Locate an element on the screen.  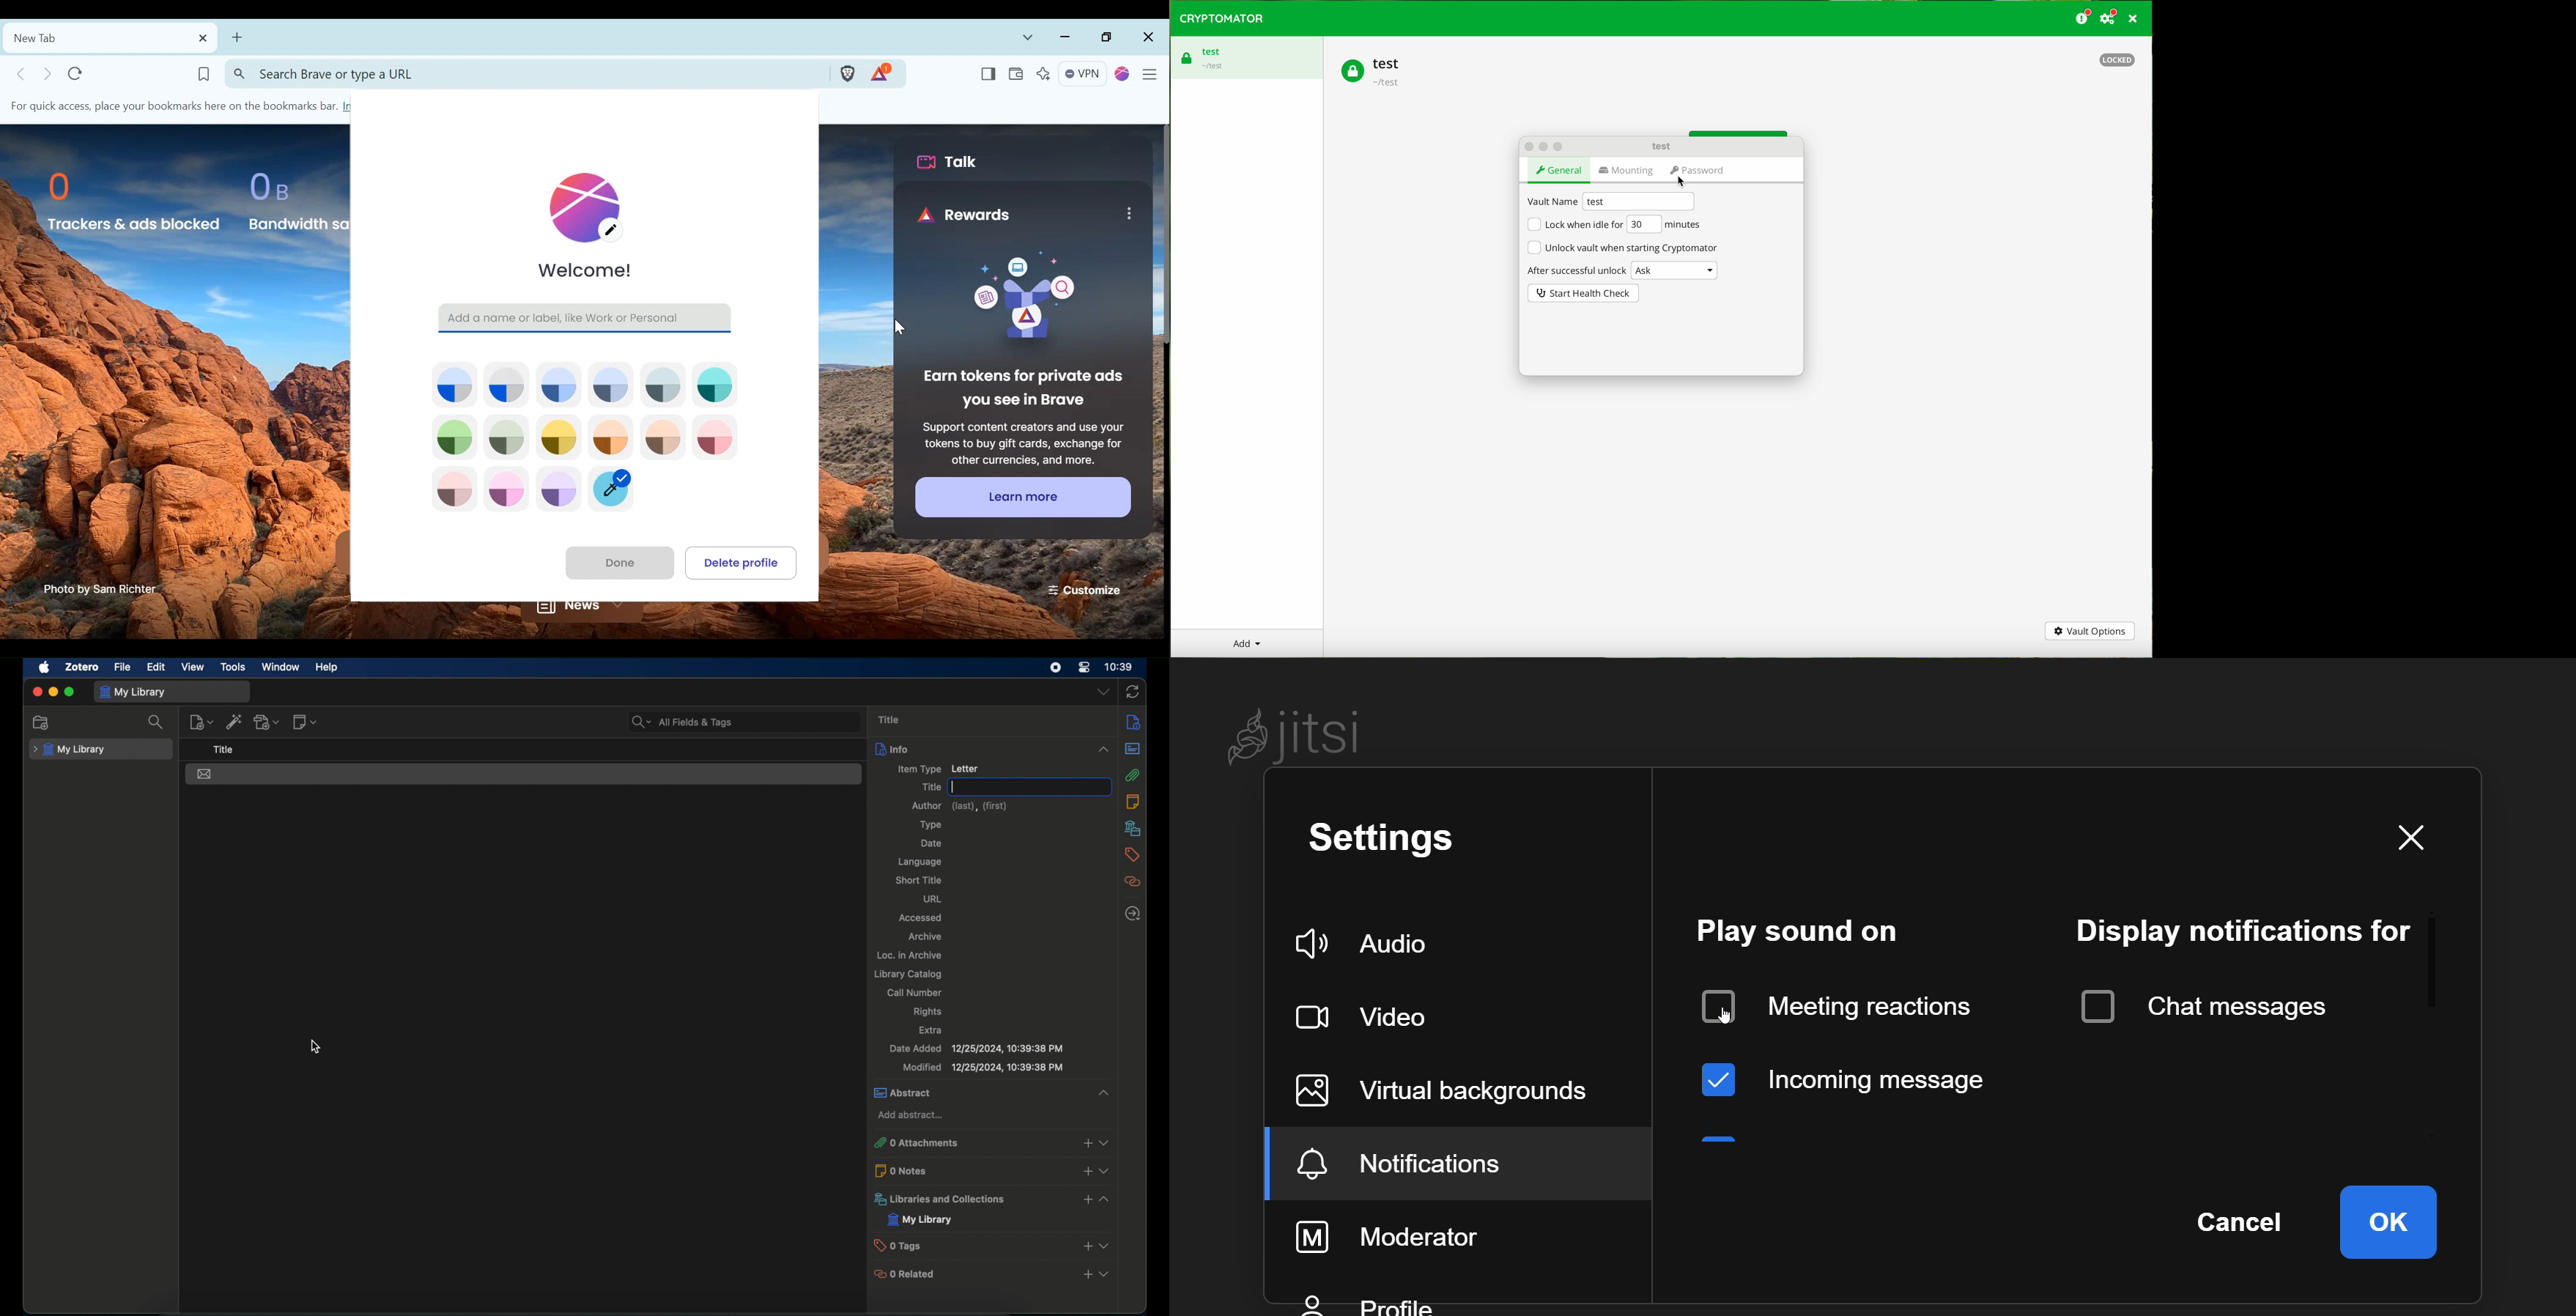
file is located at coordinates (123, 667).